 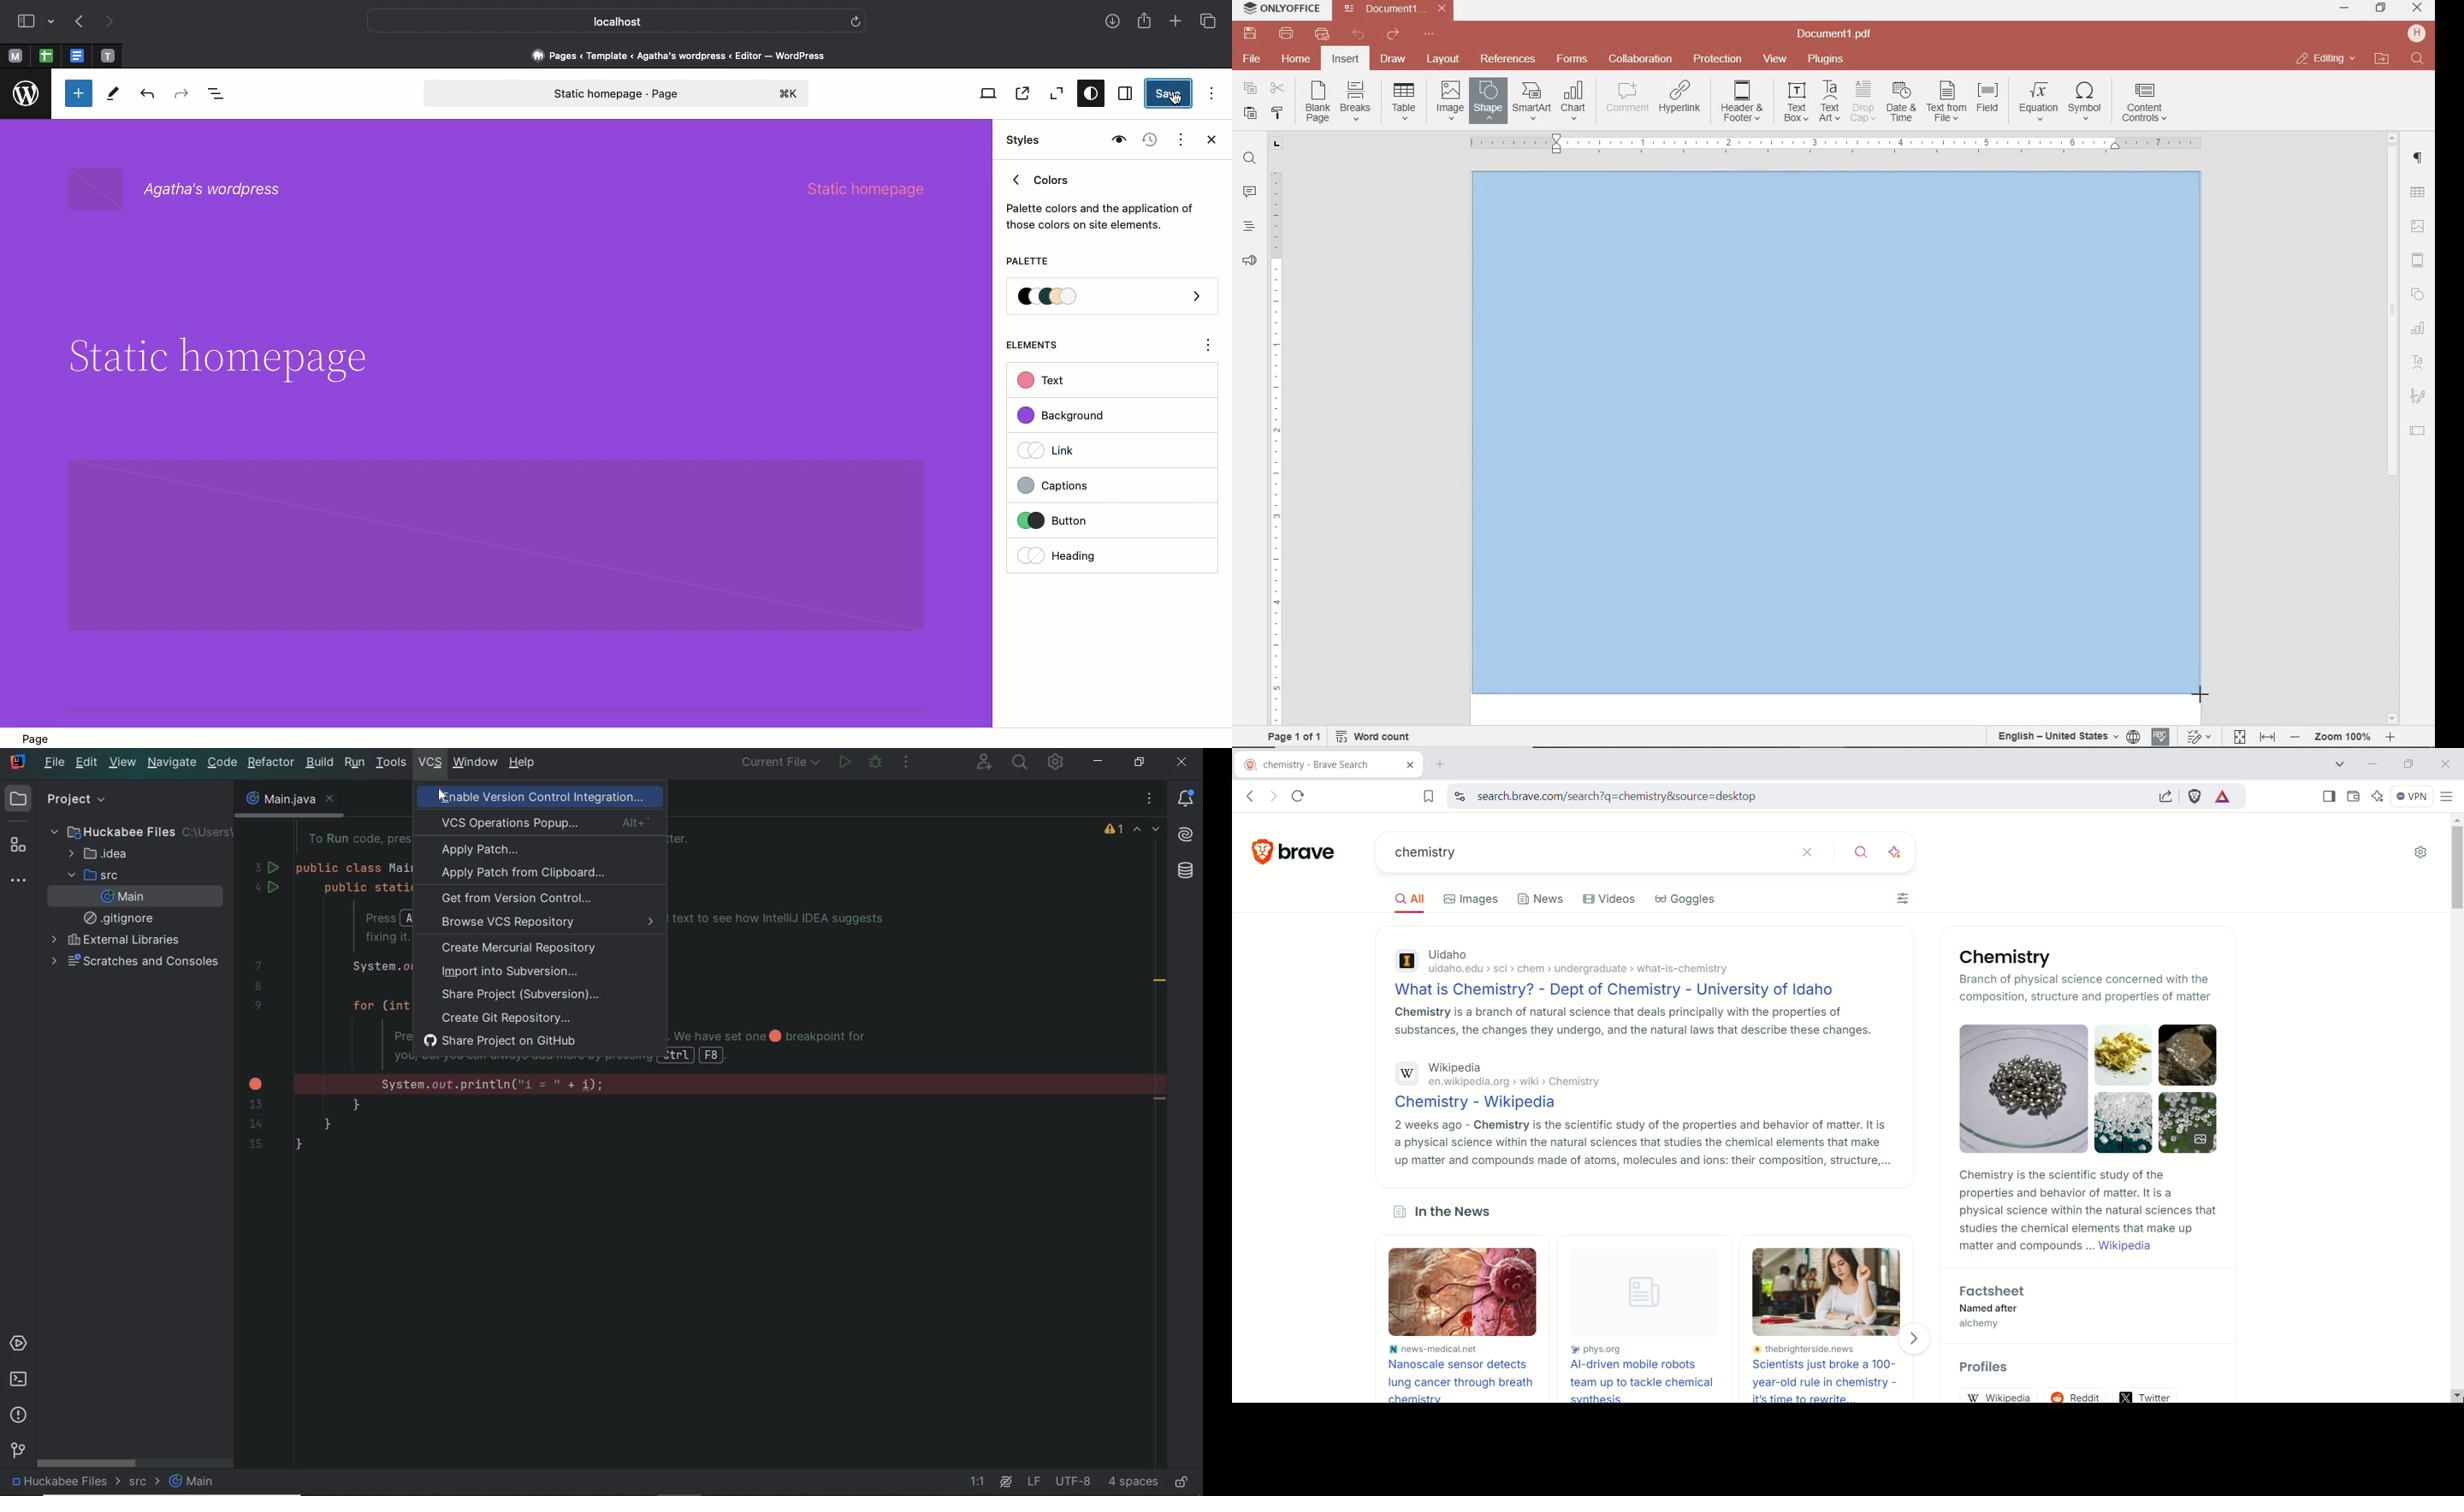 What do you see at coordinates (984, 762) in the screenshot?
I see `CODE WITH ME` at bounding box center [984, 762].